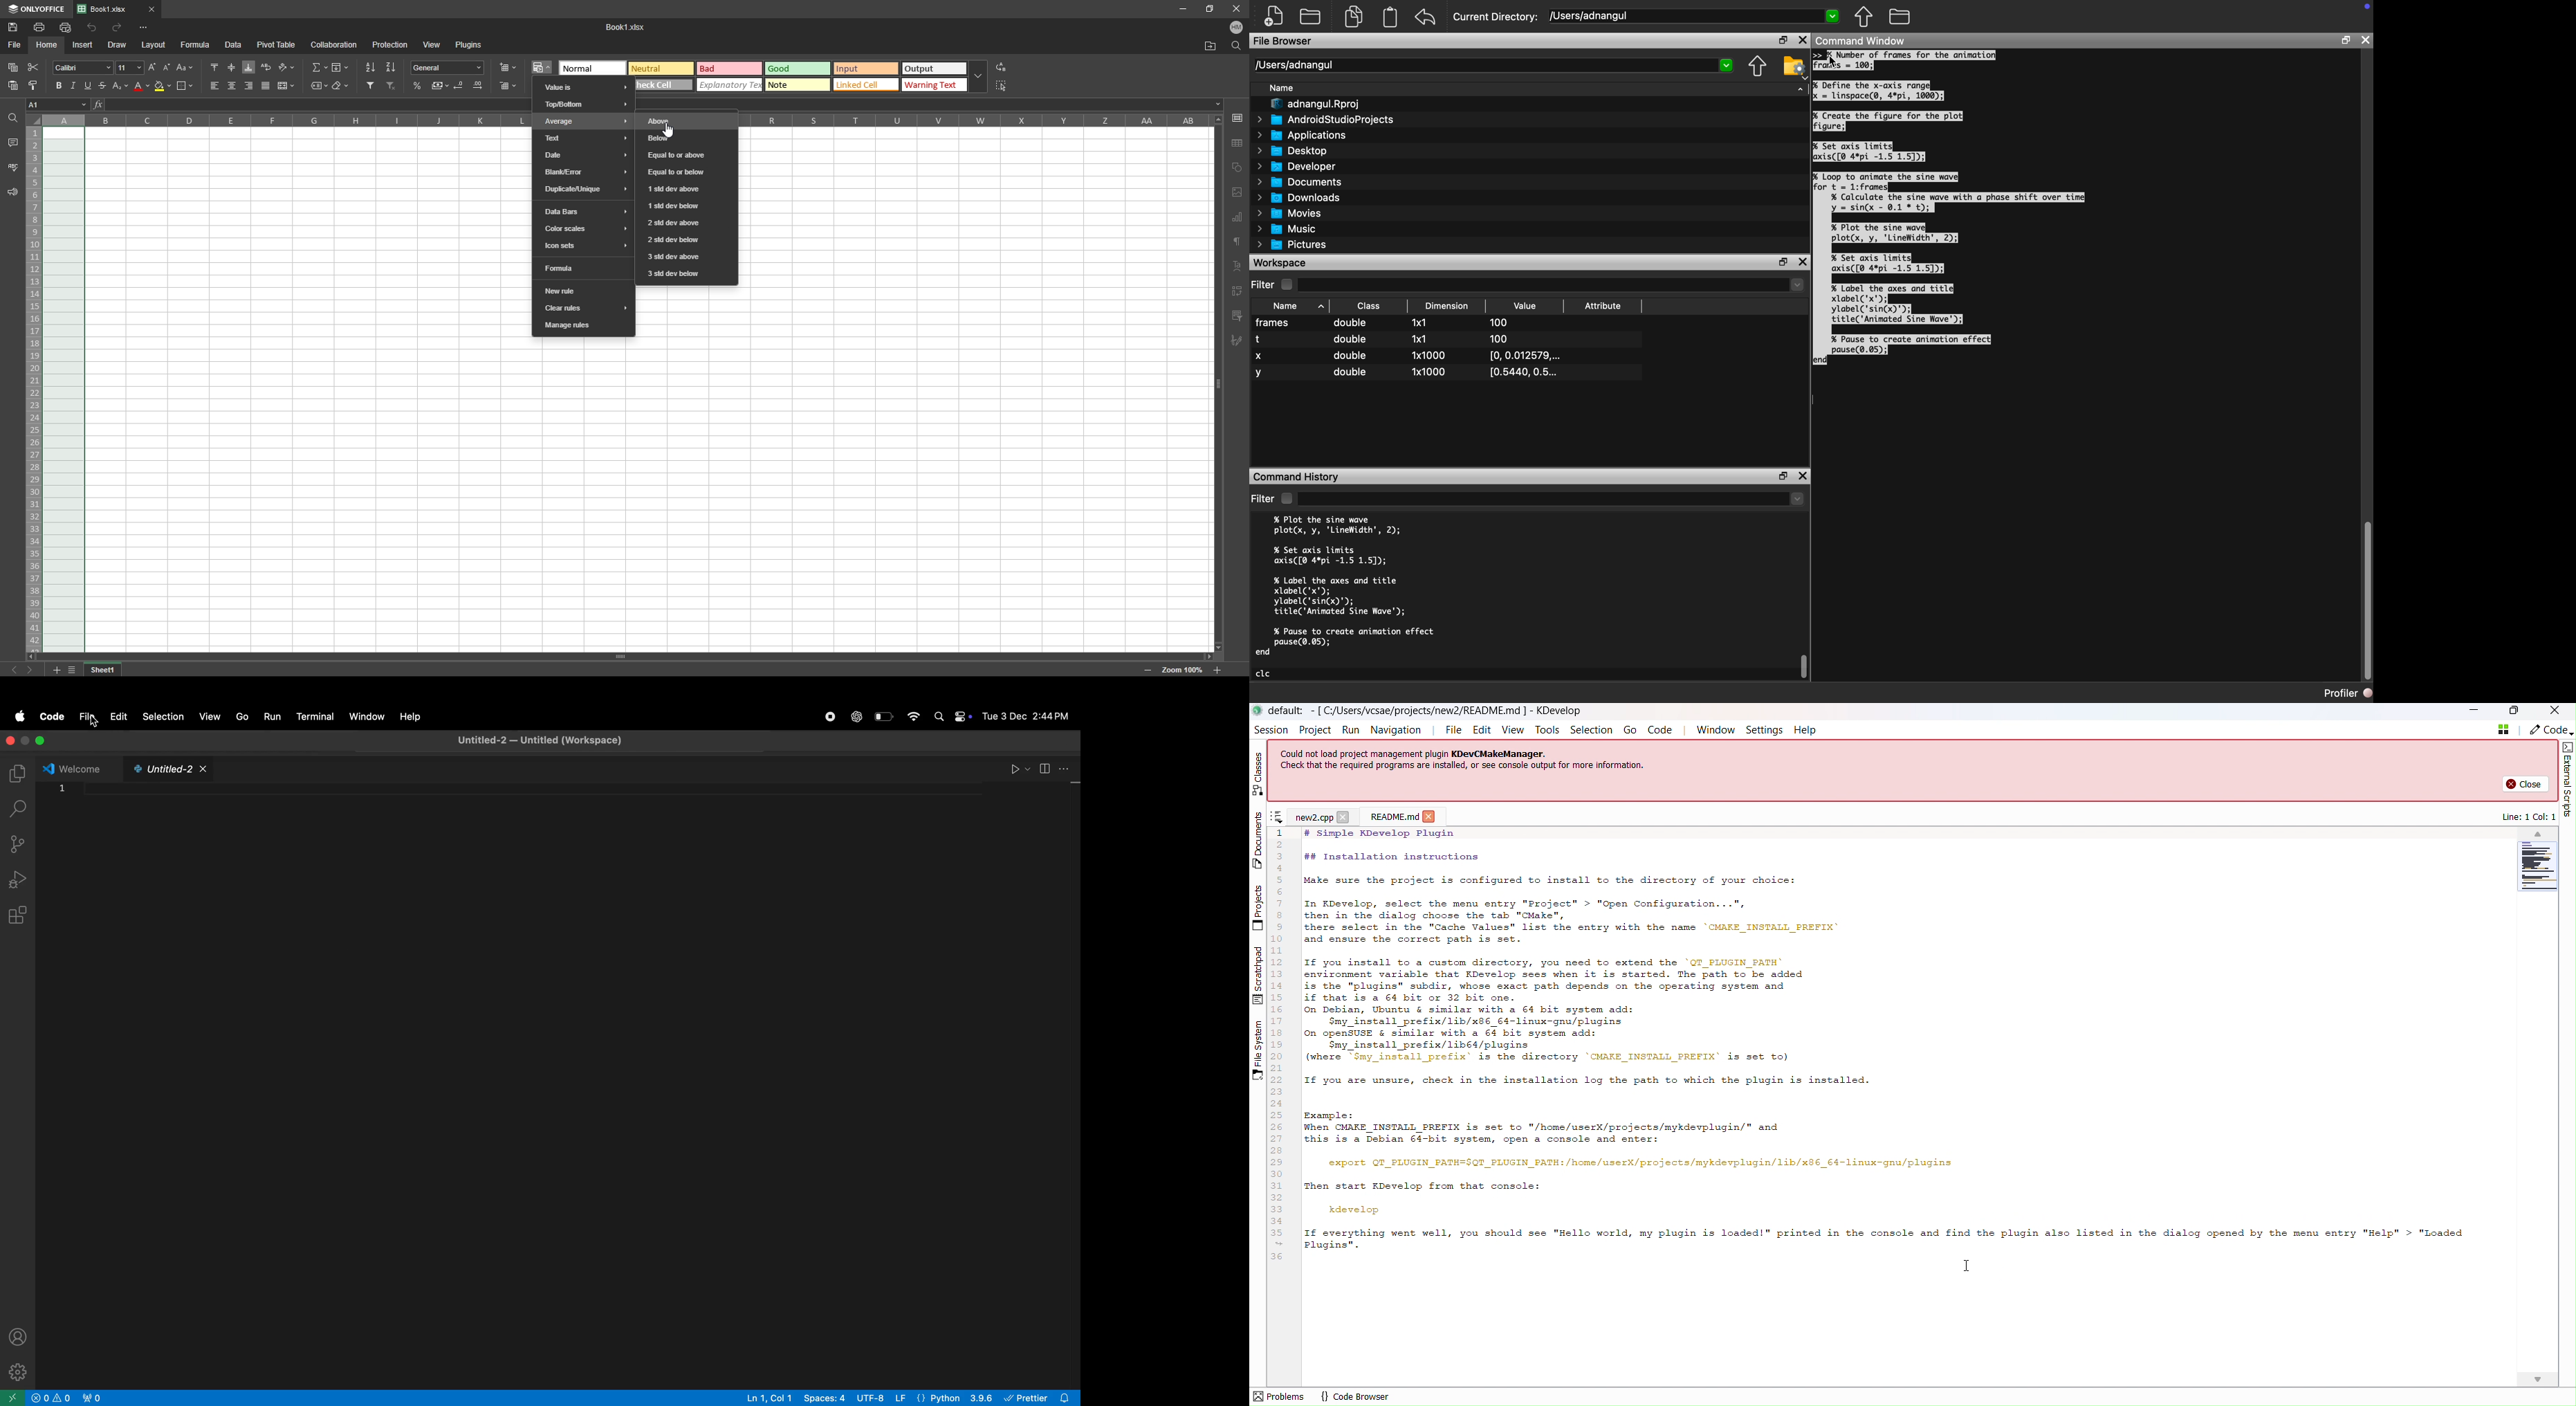 The width and height of the screenshot is (2576, 1428). I want to click on icon sets, so click(584, 245).